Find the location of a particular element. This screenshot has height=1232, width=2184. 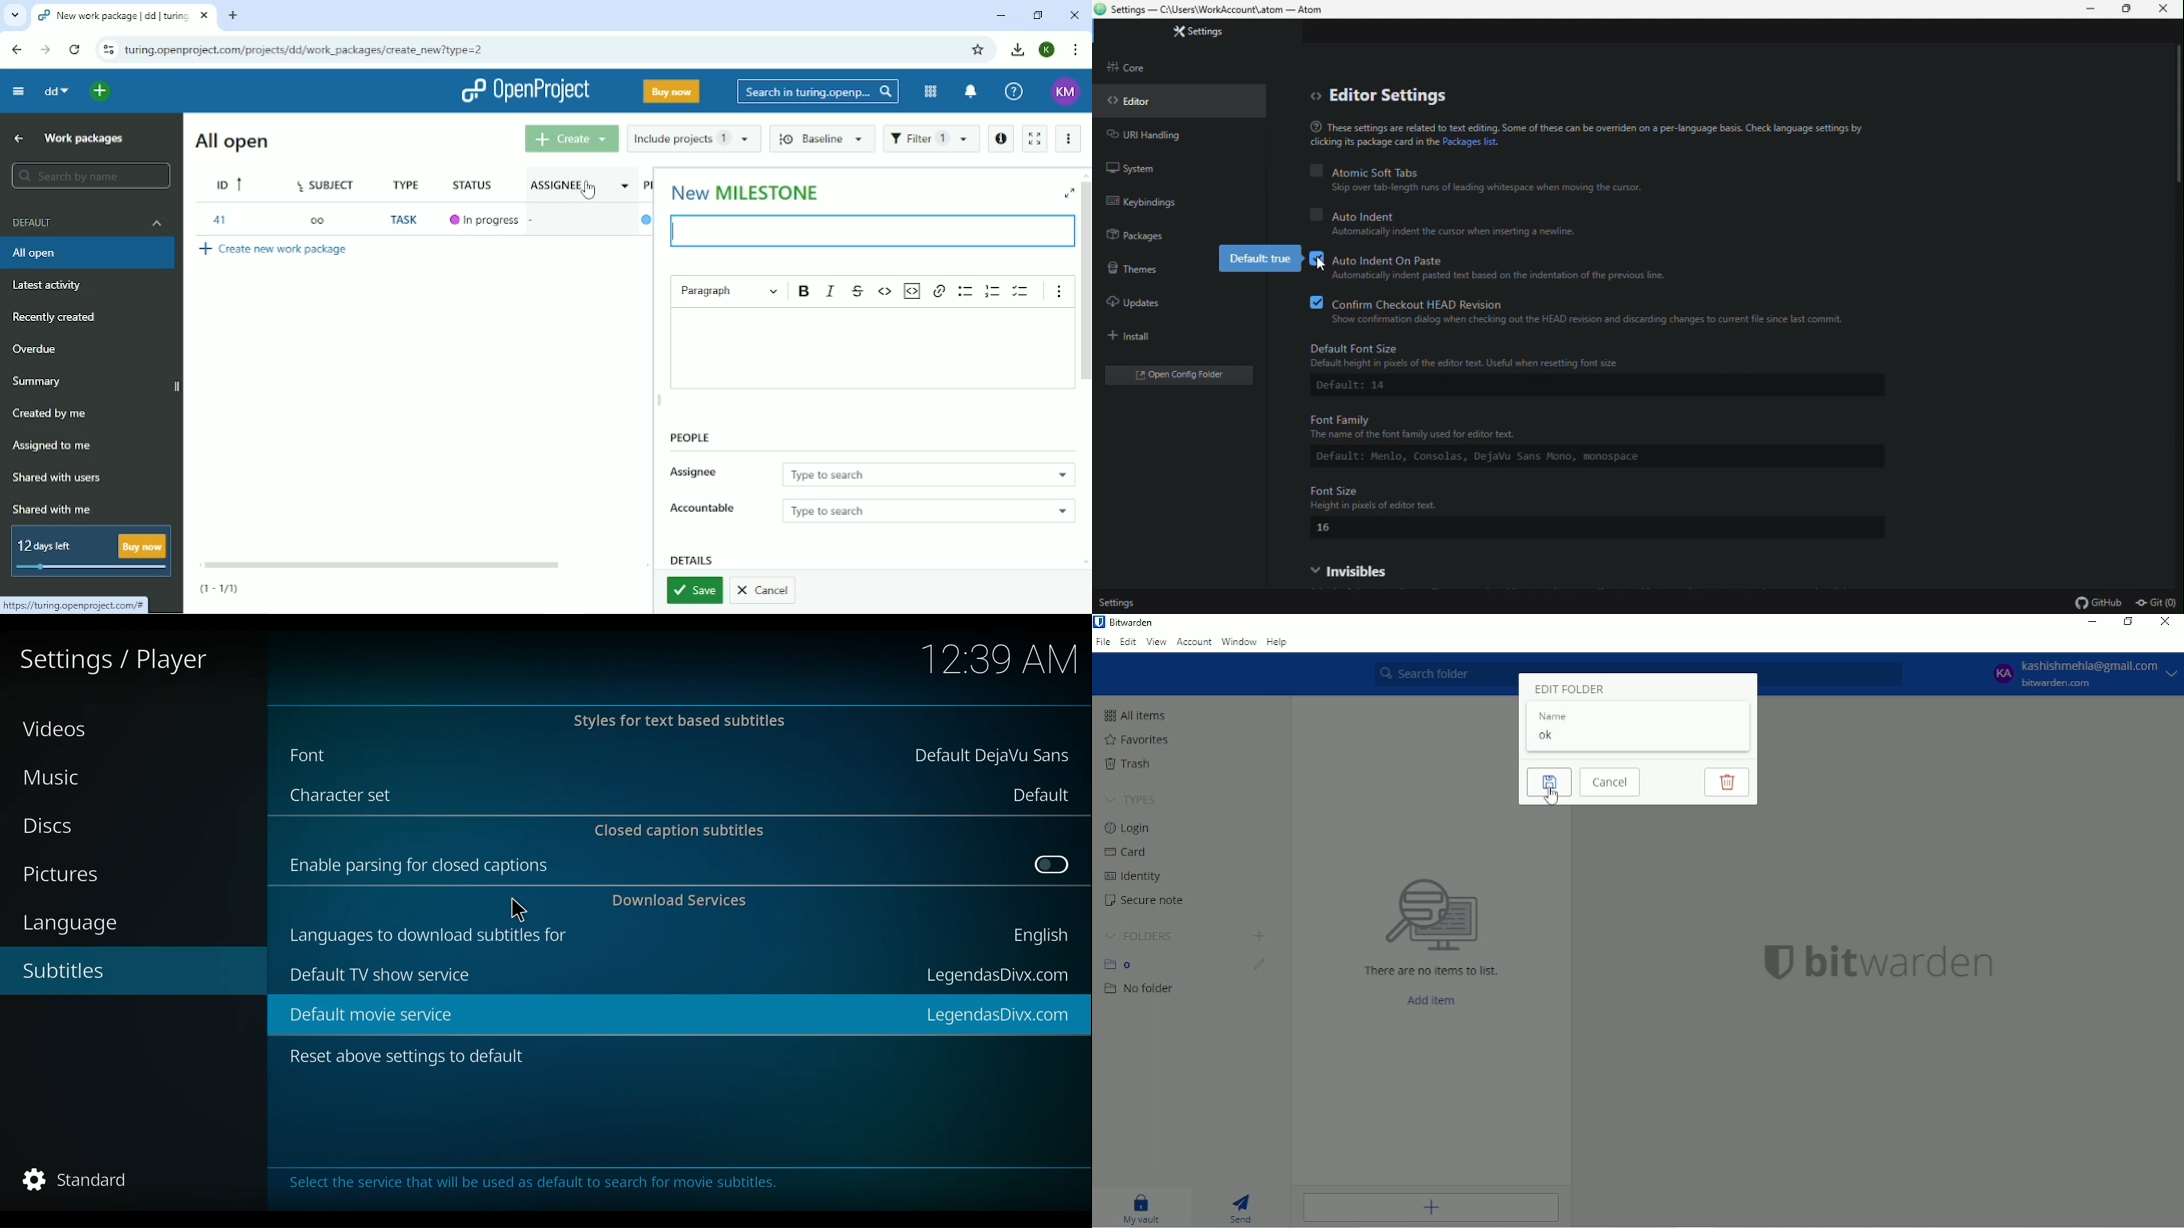

Default TV Show service is located at coordinates (379, 975).